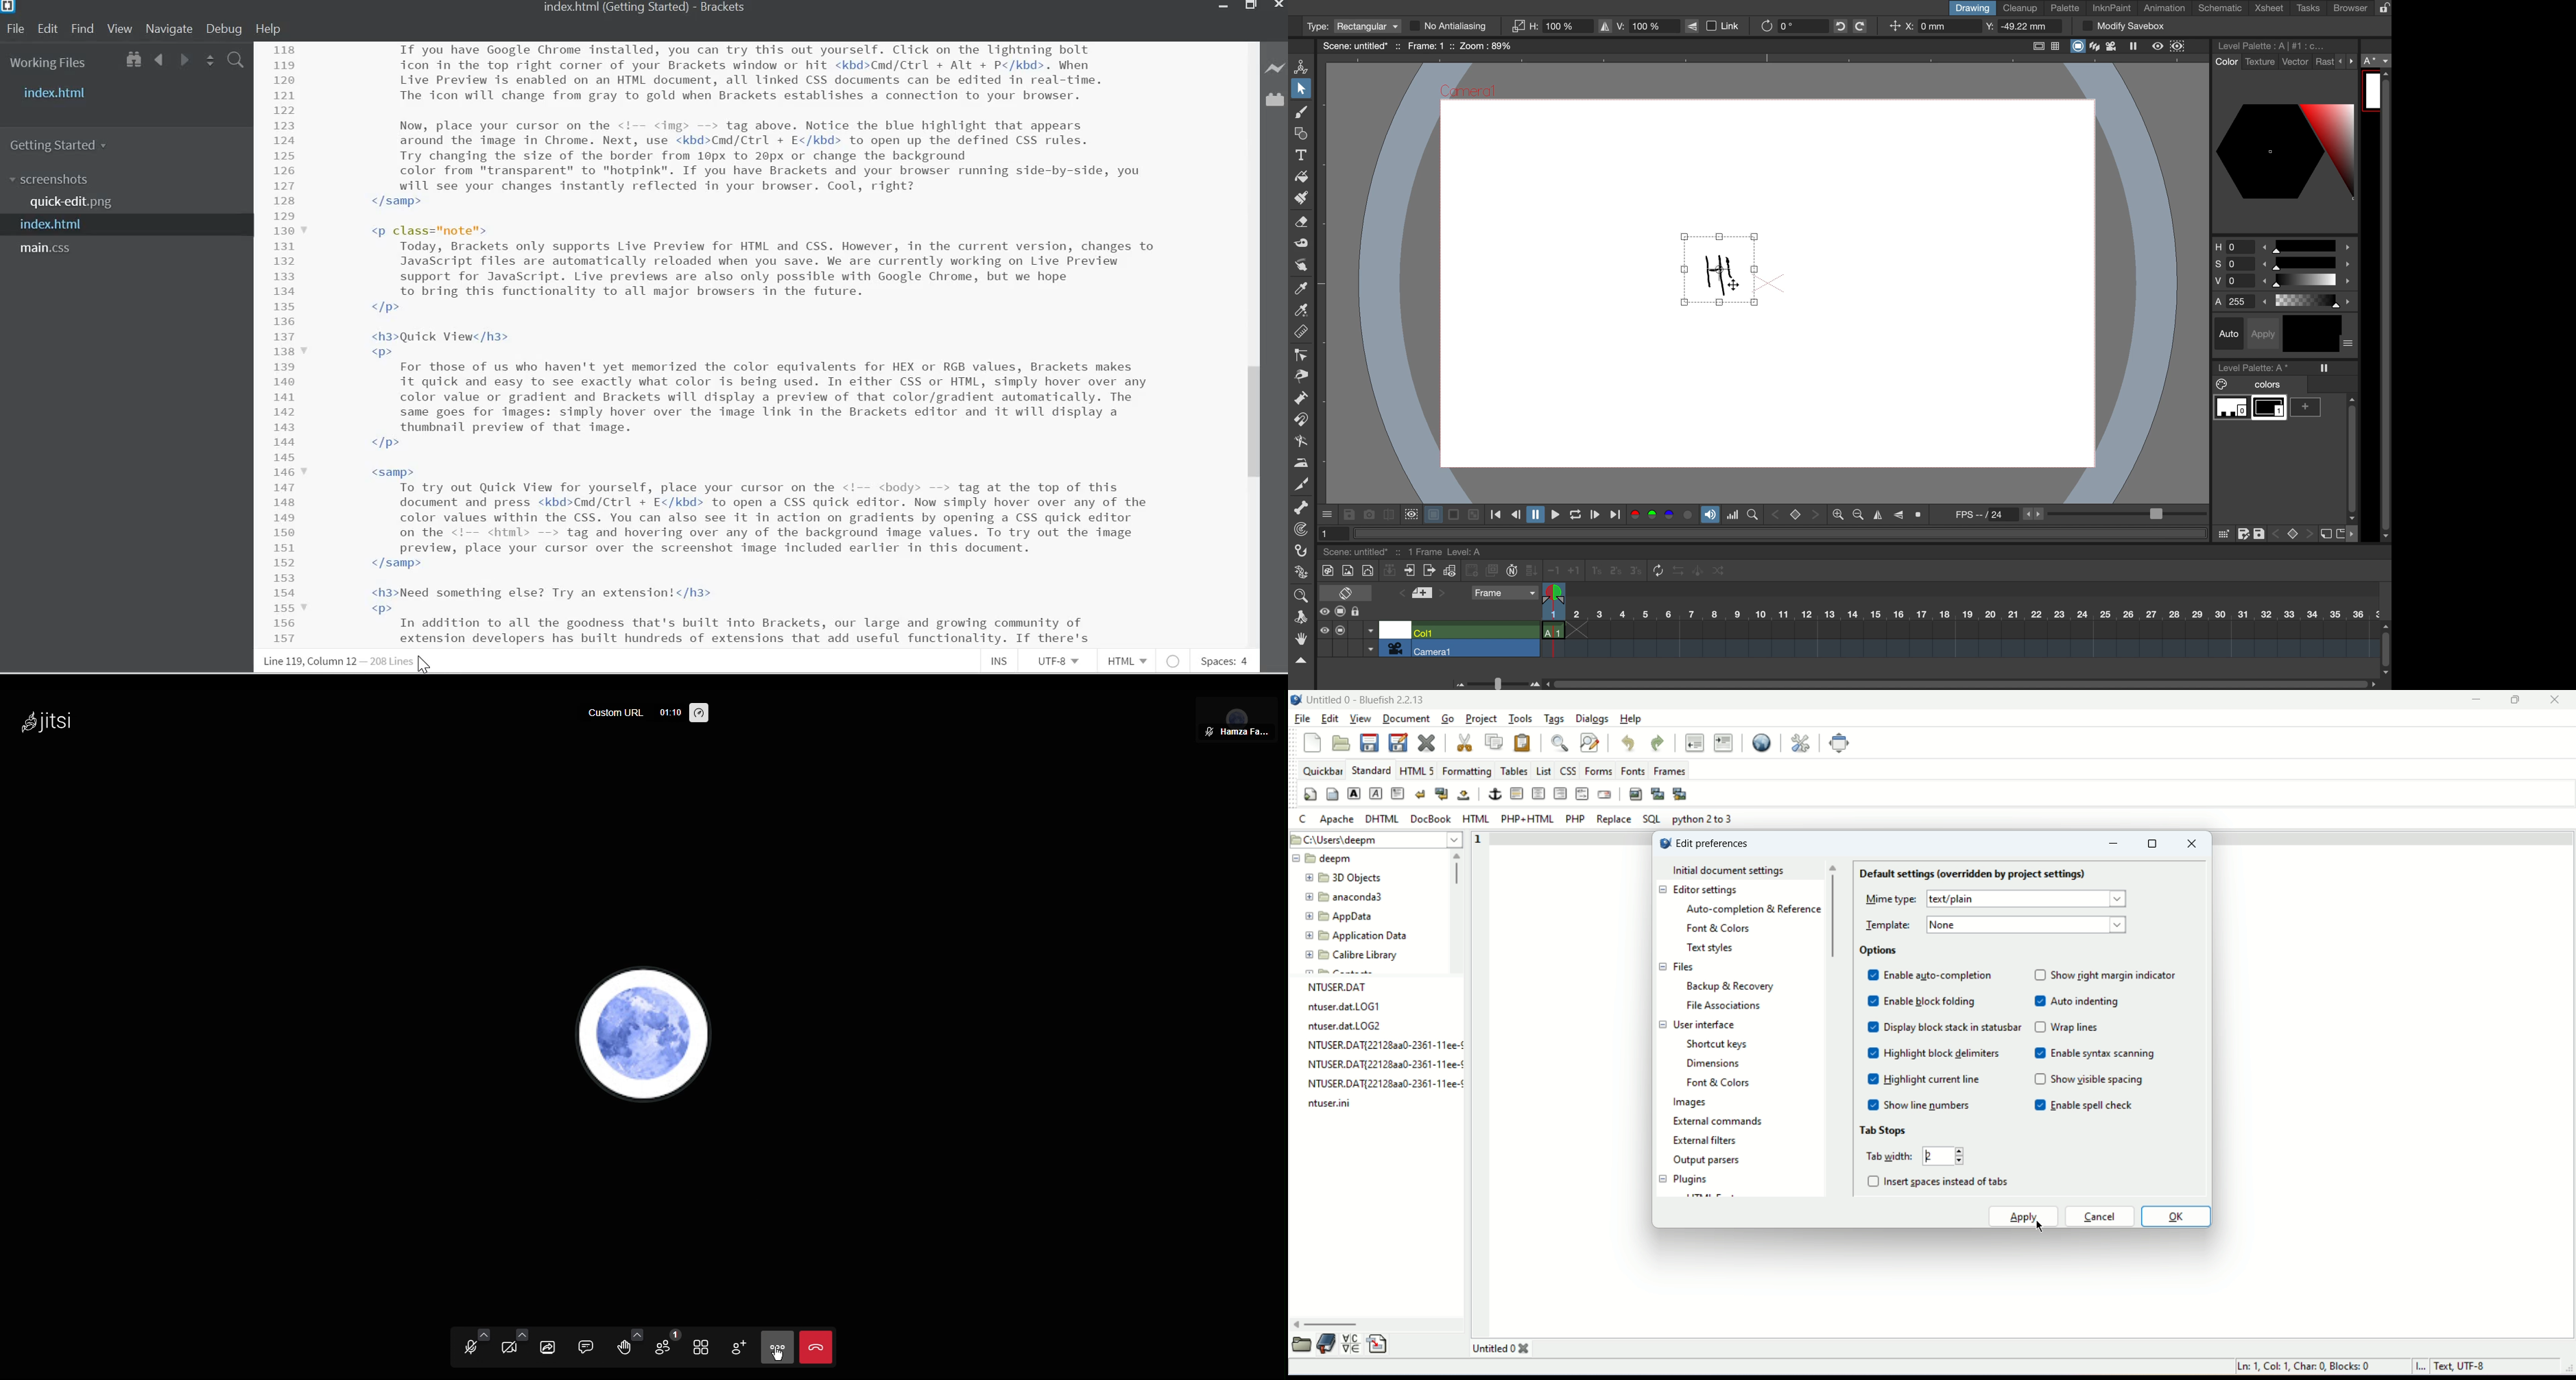  I want to click on title, so click(1366, 698).